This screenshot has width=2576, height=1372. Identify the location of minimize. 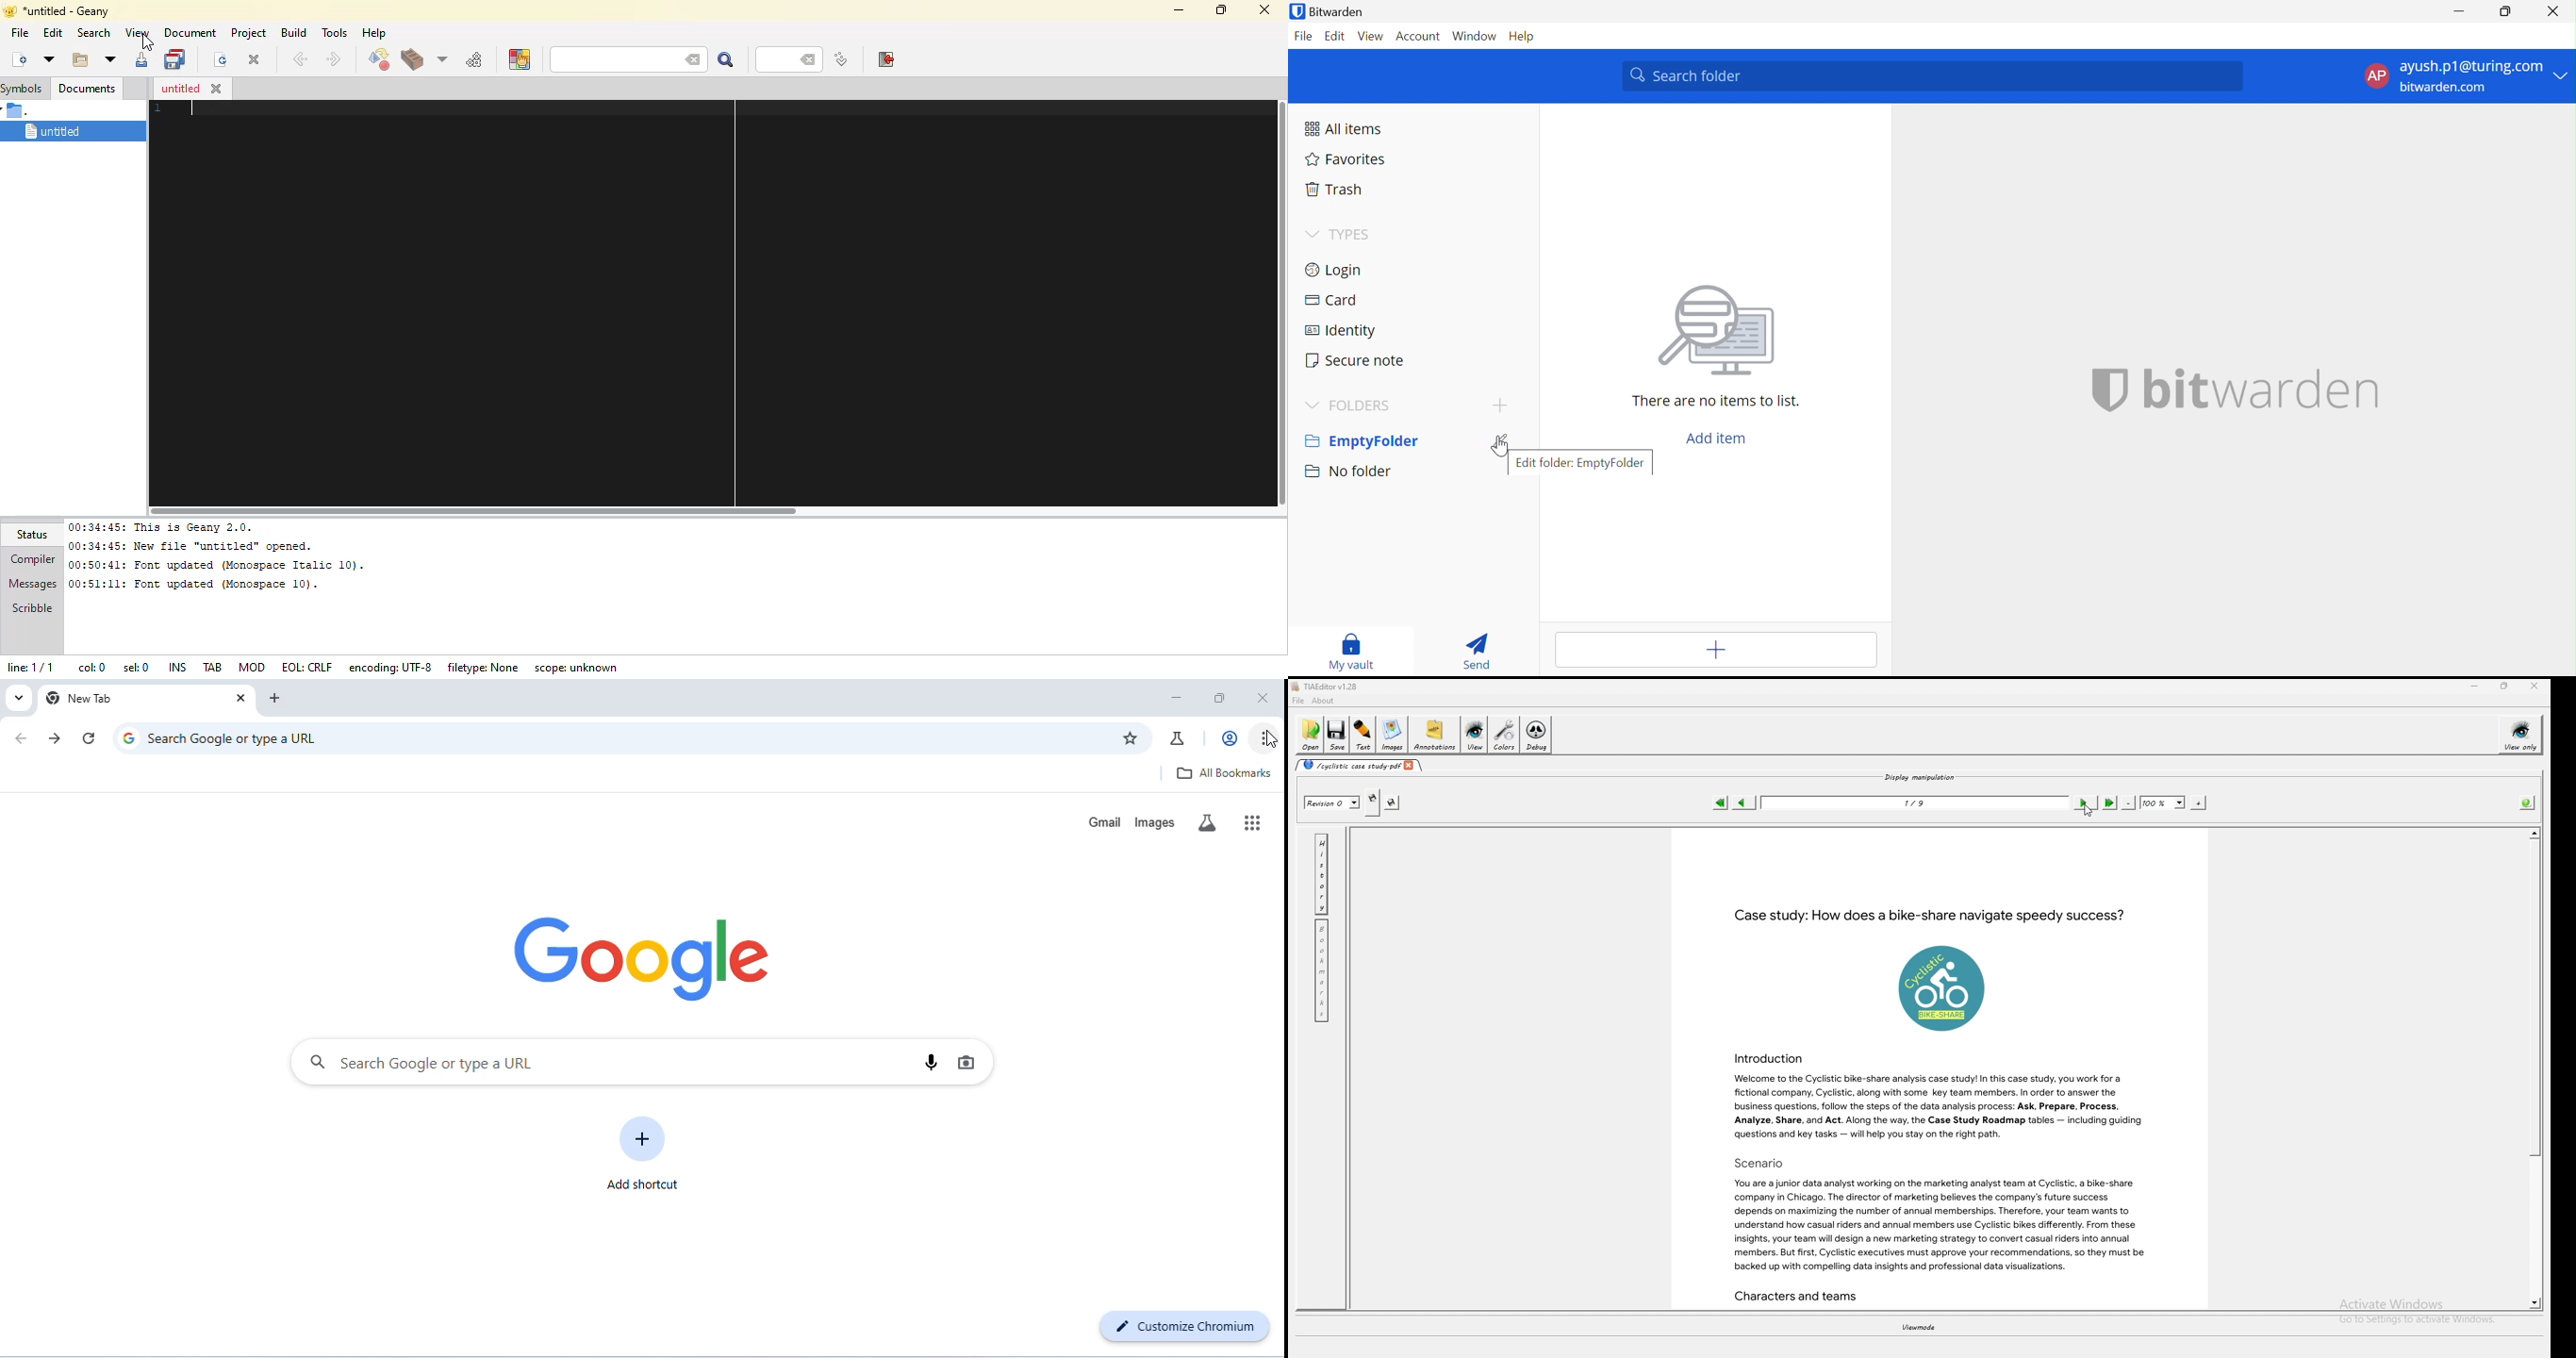
(1175, 697).